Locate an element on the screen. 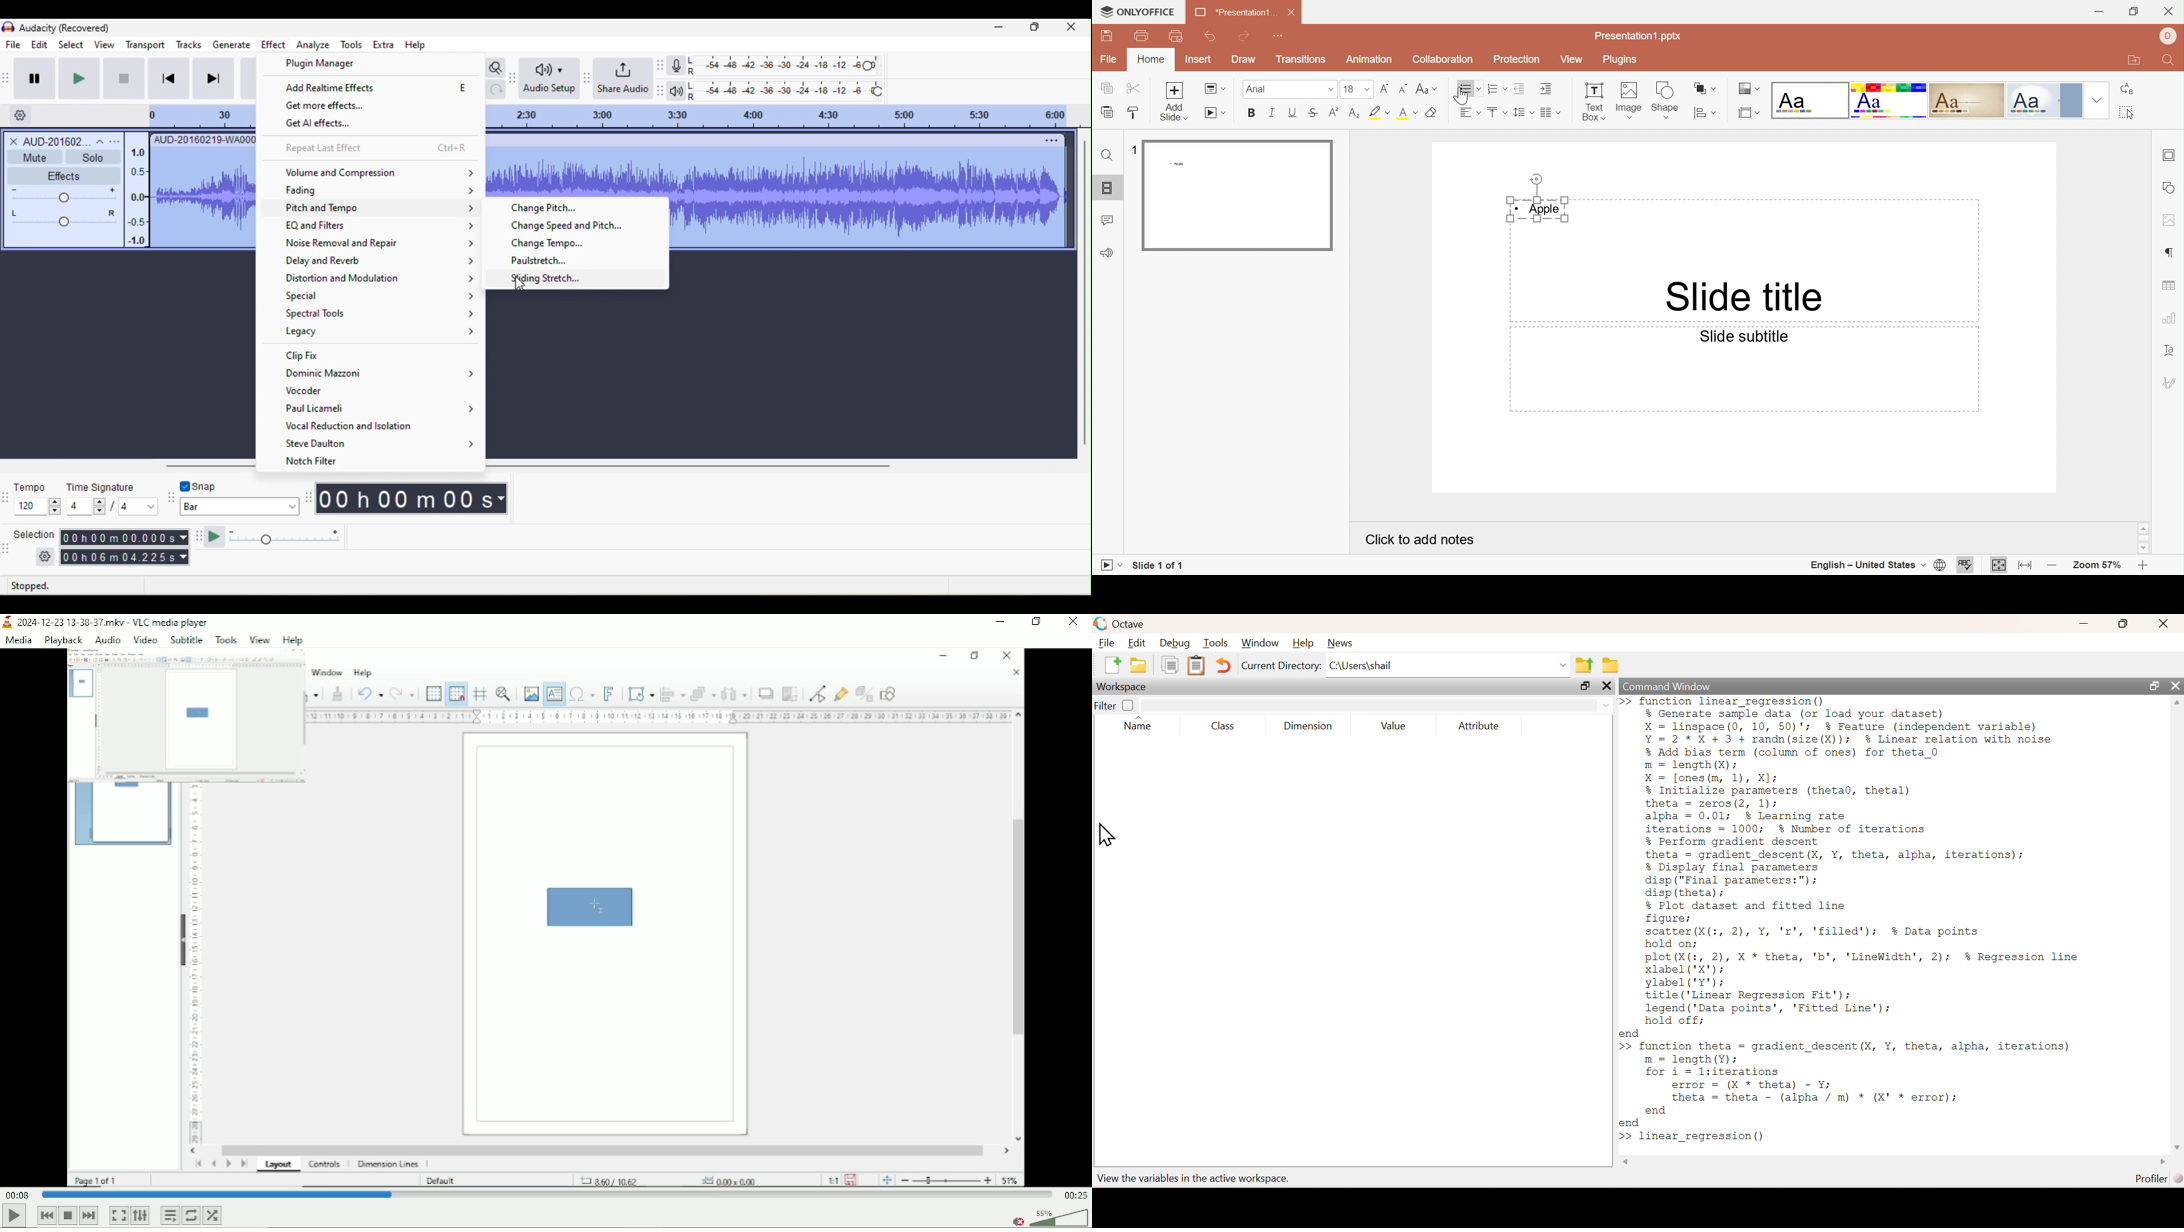 The width and height of the screenshot is (2184, 1232). bar is located at coordinates (239, 507).